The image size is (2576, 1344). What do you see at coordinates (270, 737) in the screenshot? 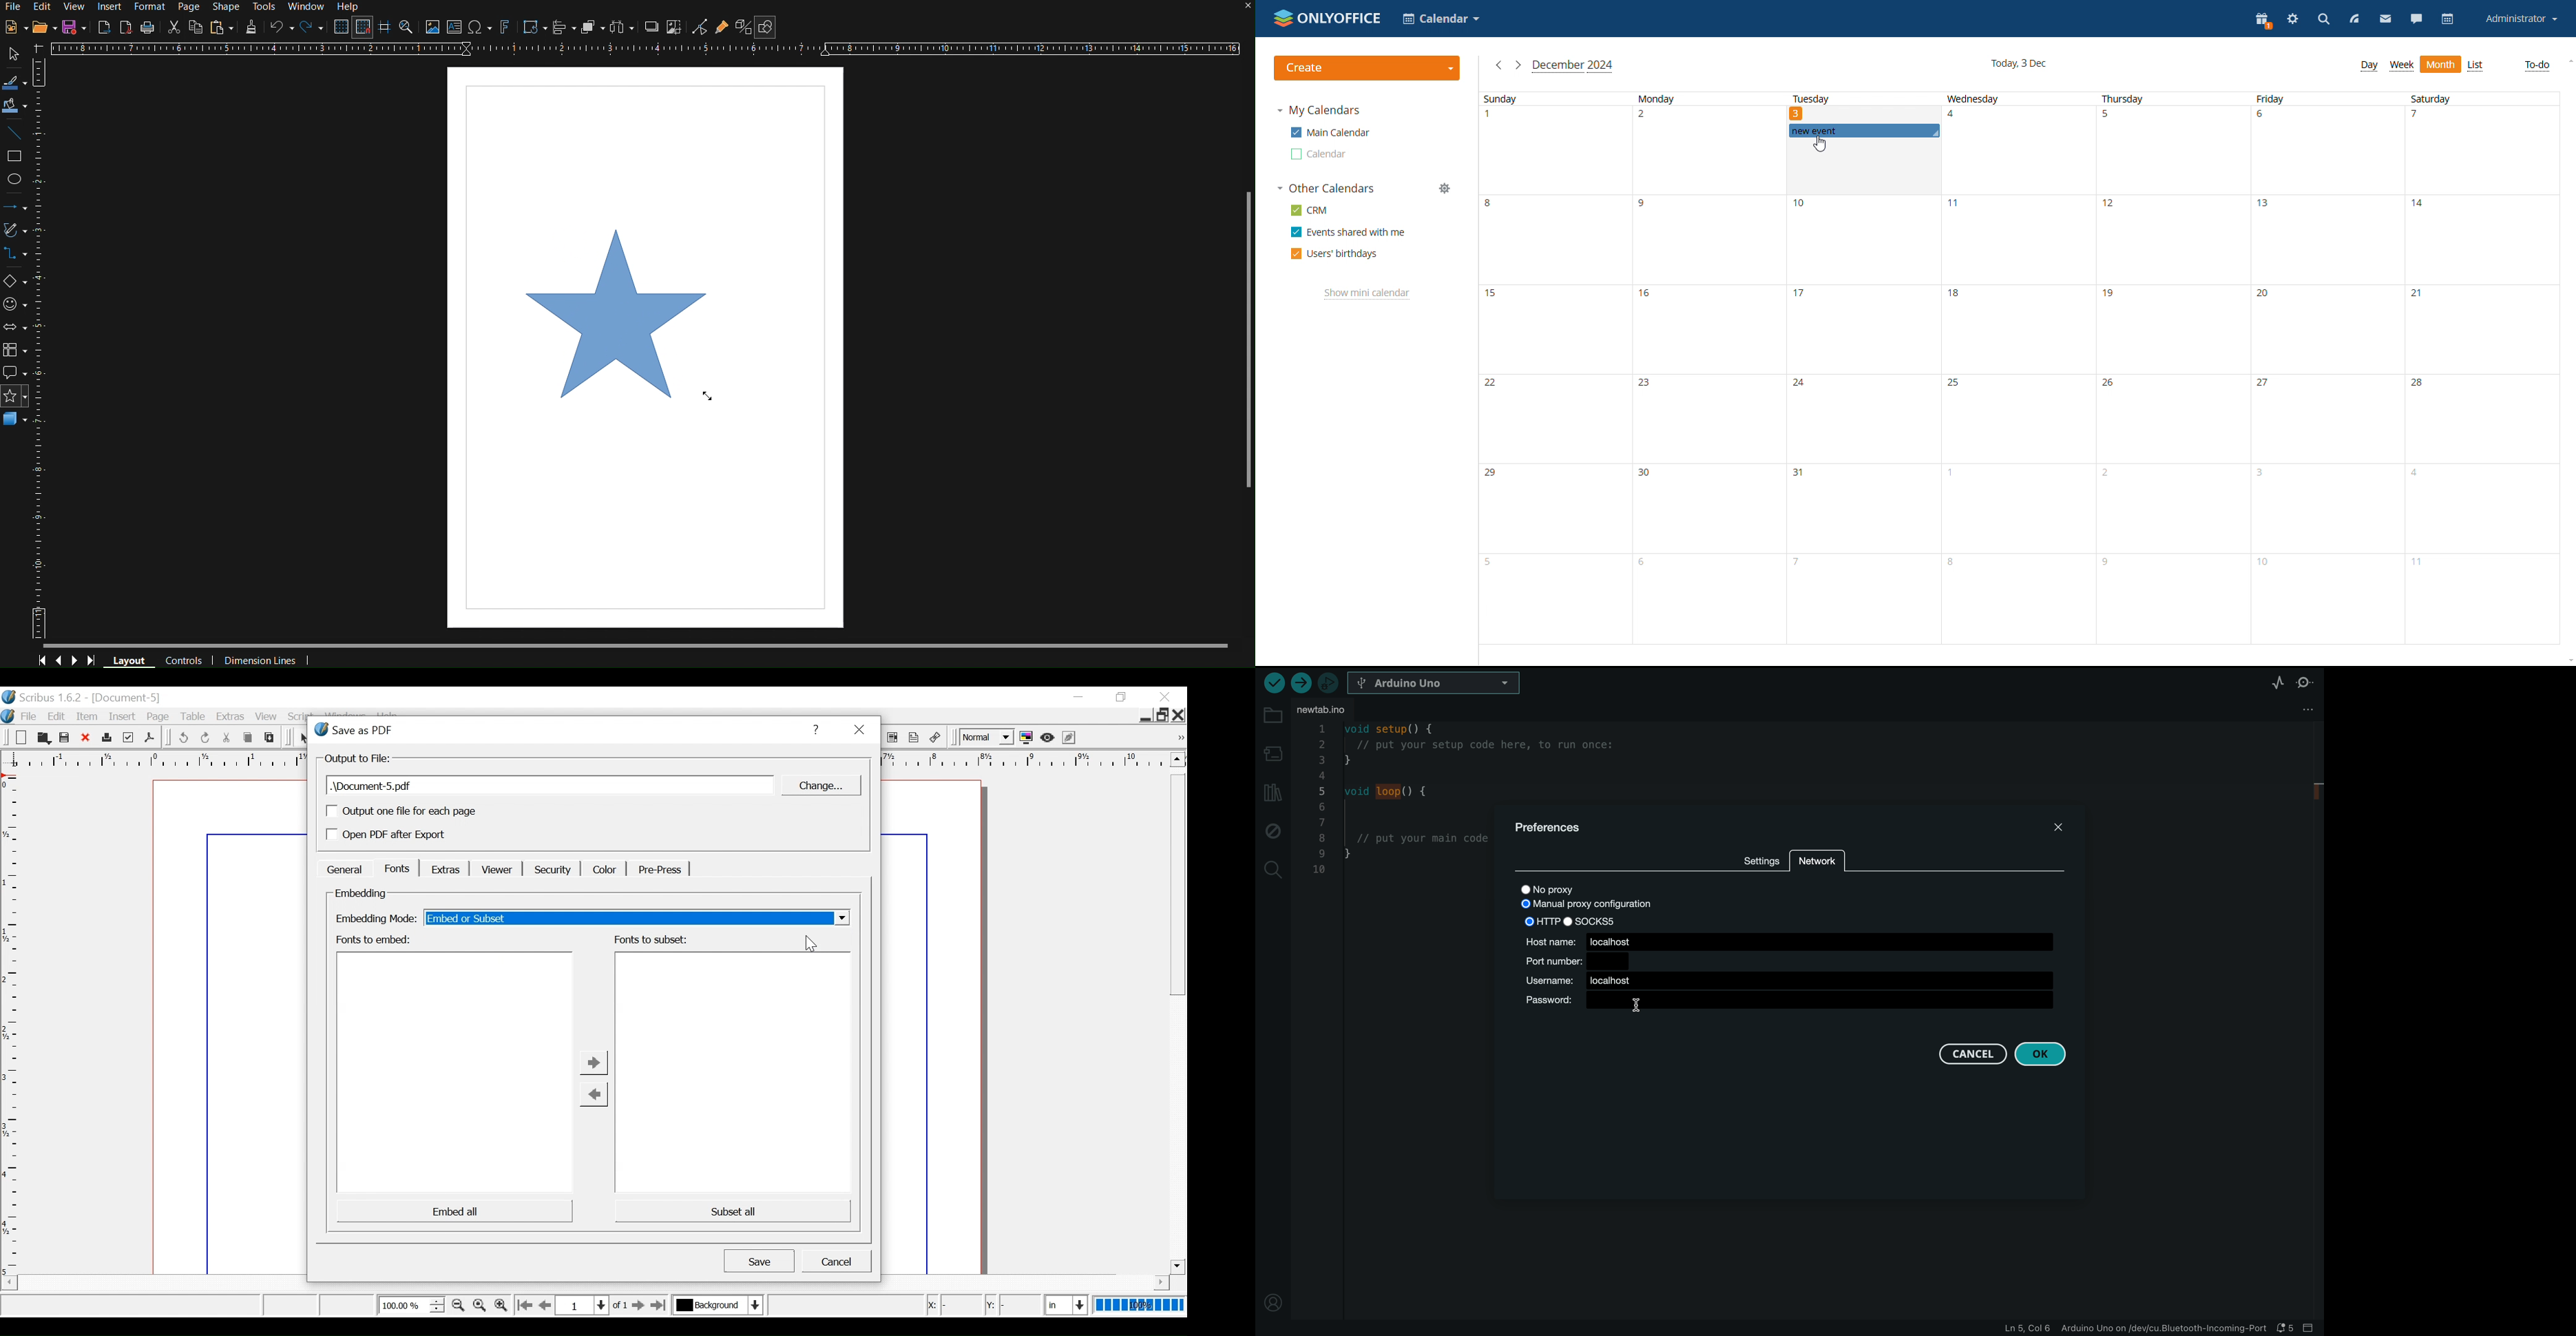
I see `Paste` at bounding box center [270, 737].